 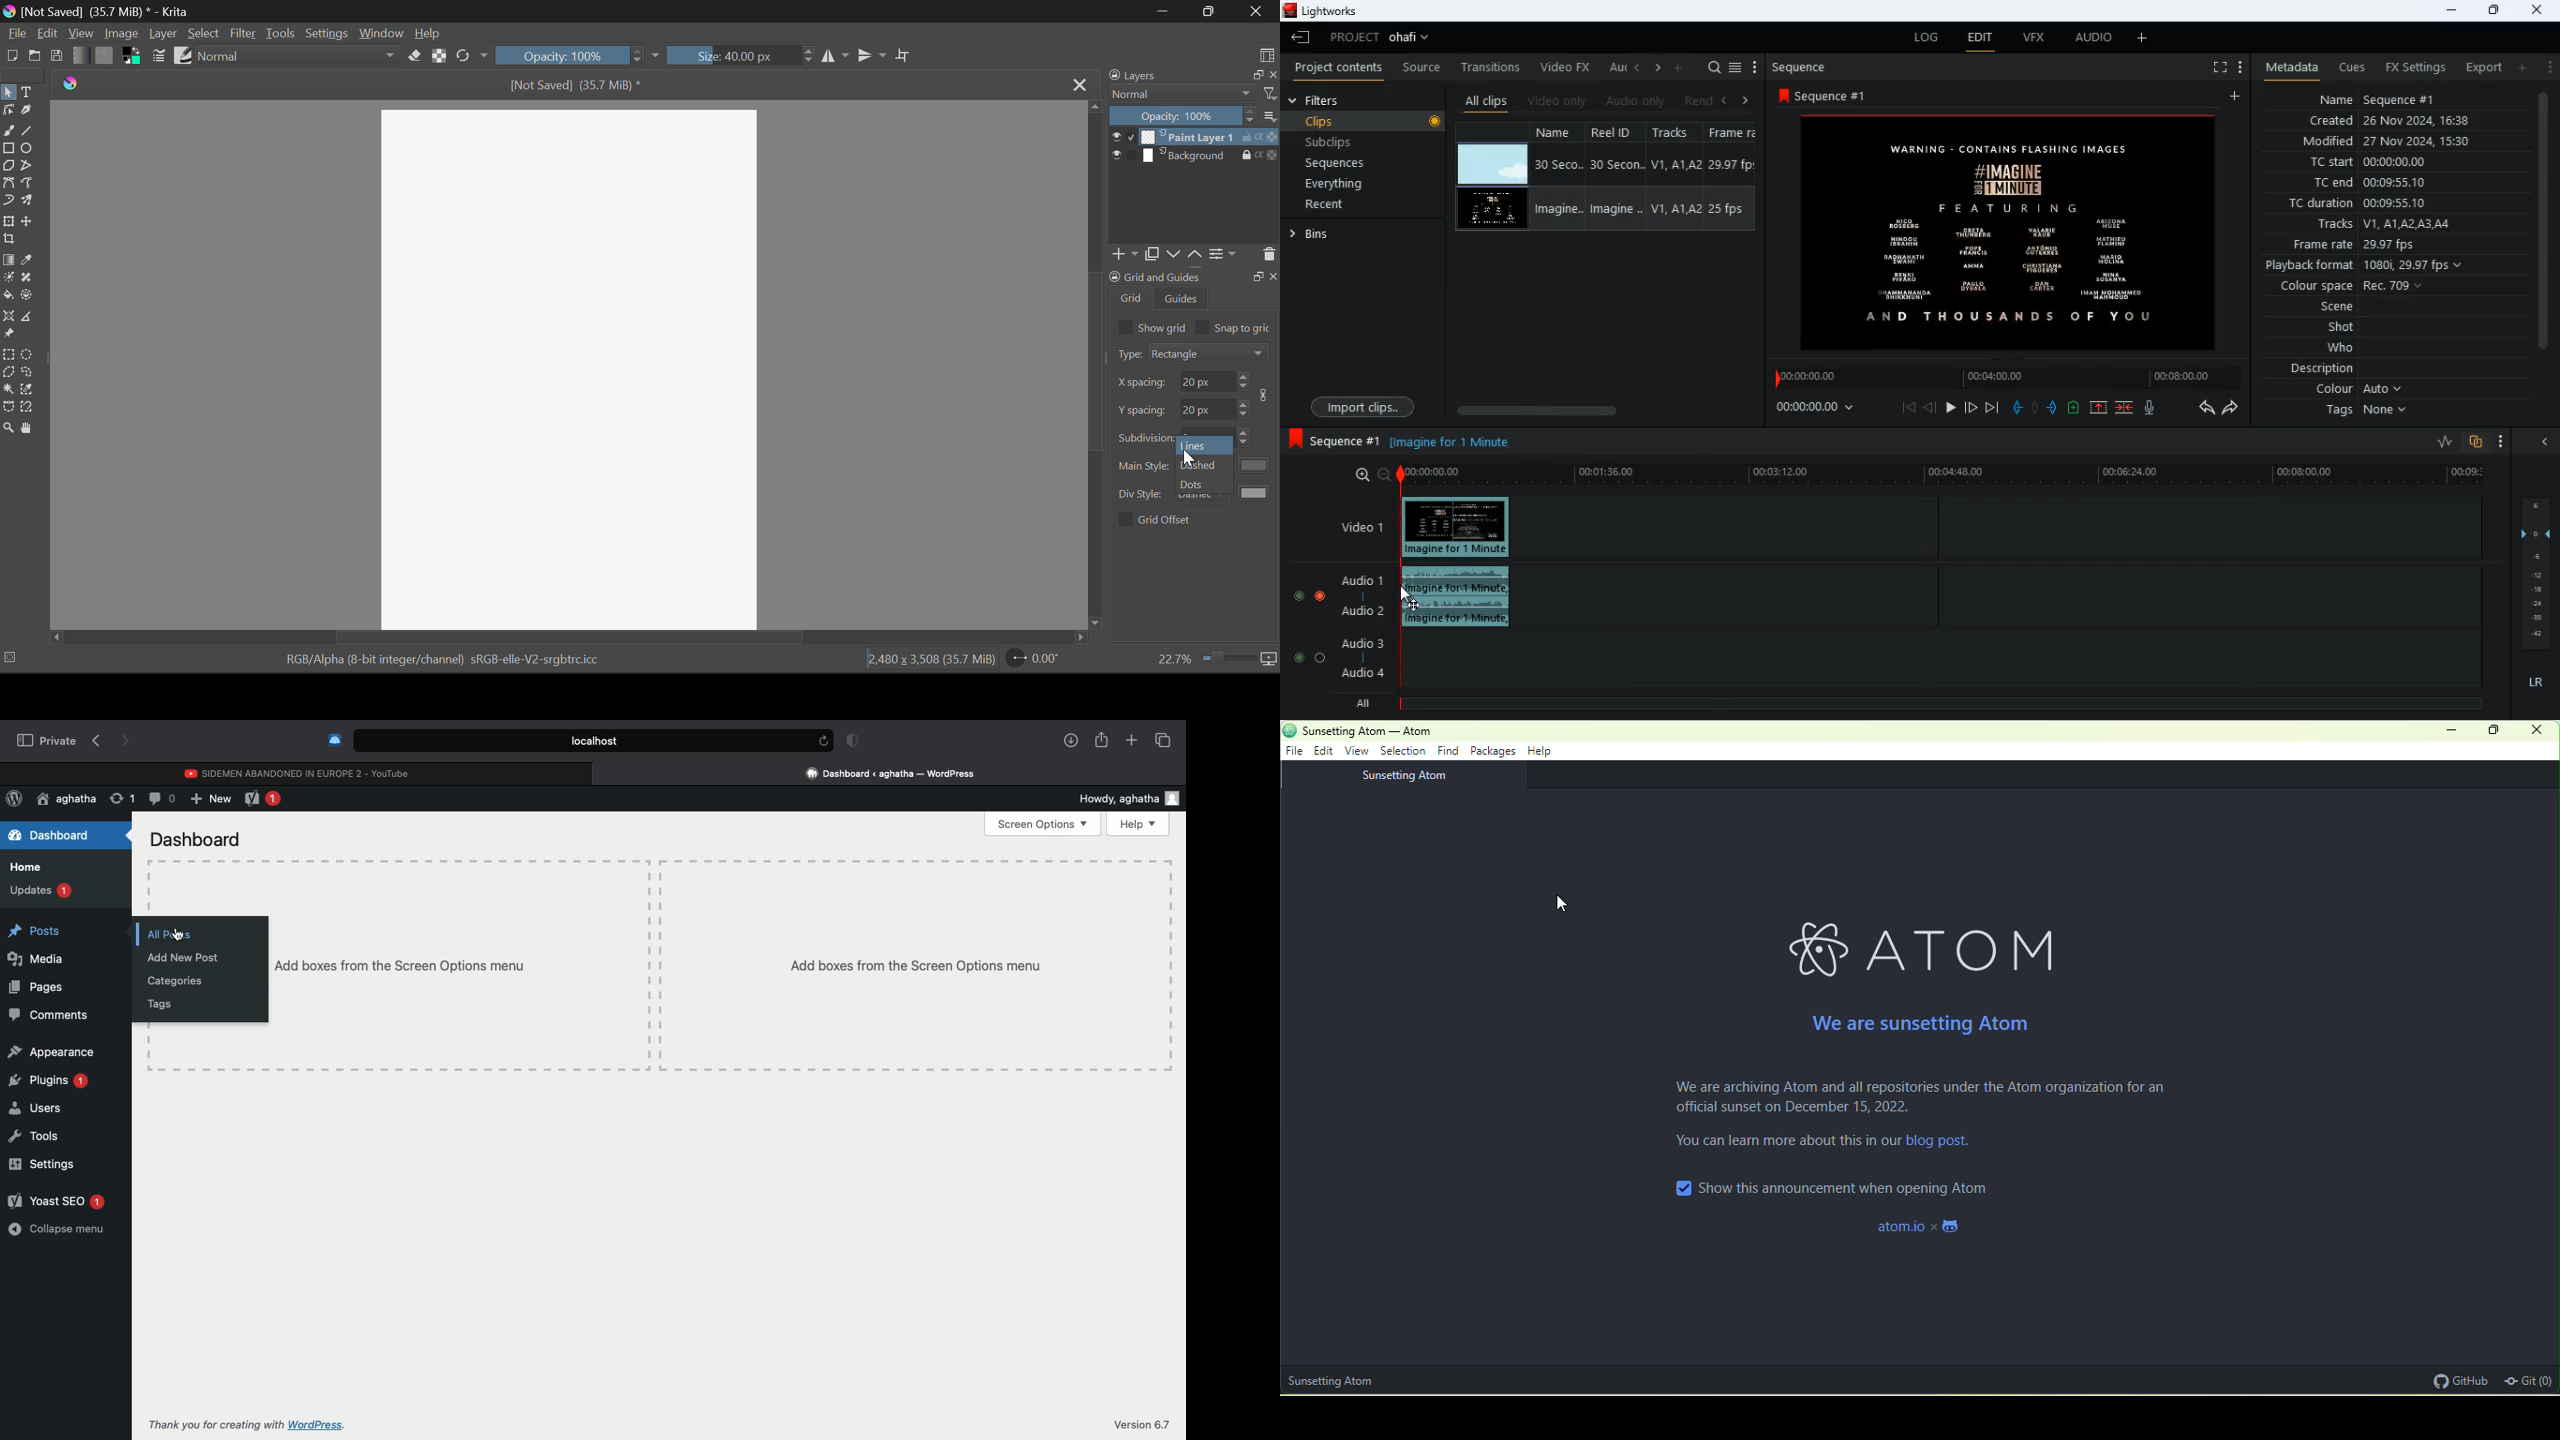 I want to click on Fill, so click(x=8, y=297).